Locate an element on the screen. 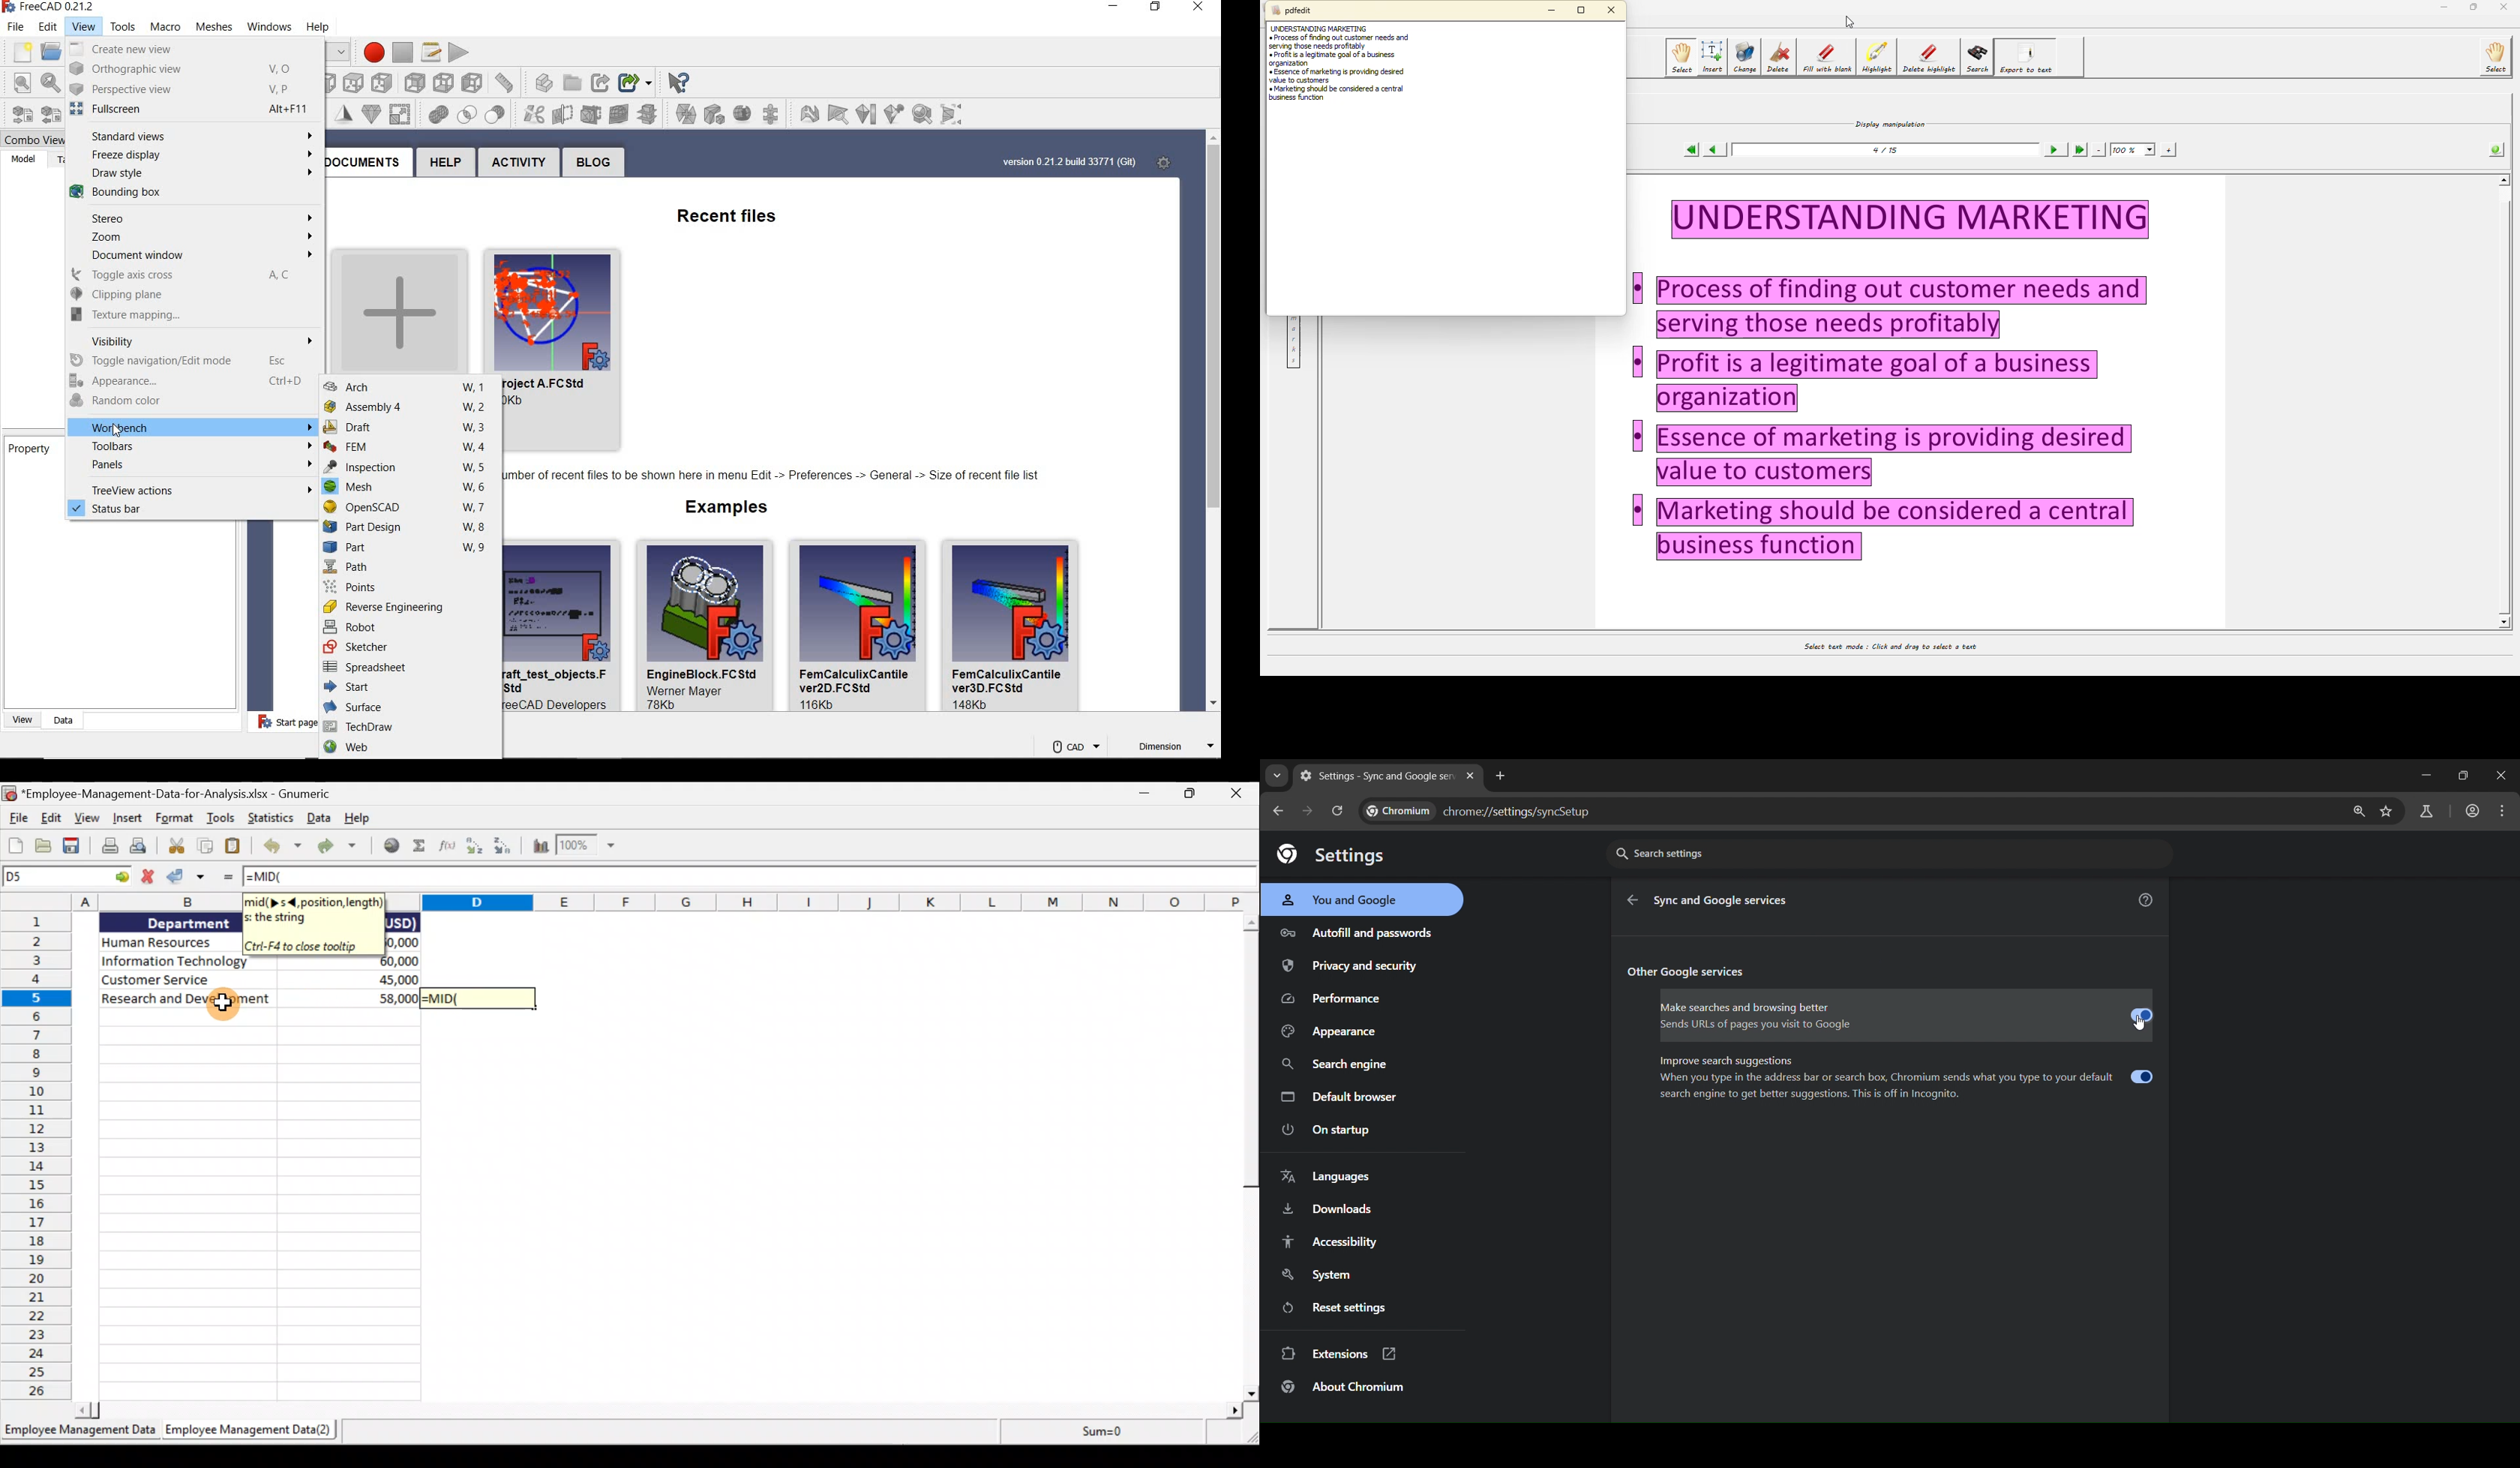  Enter formula is located at coordinates (226, 879).